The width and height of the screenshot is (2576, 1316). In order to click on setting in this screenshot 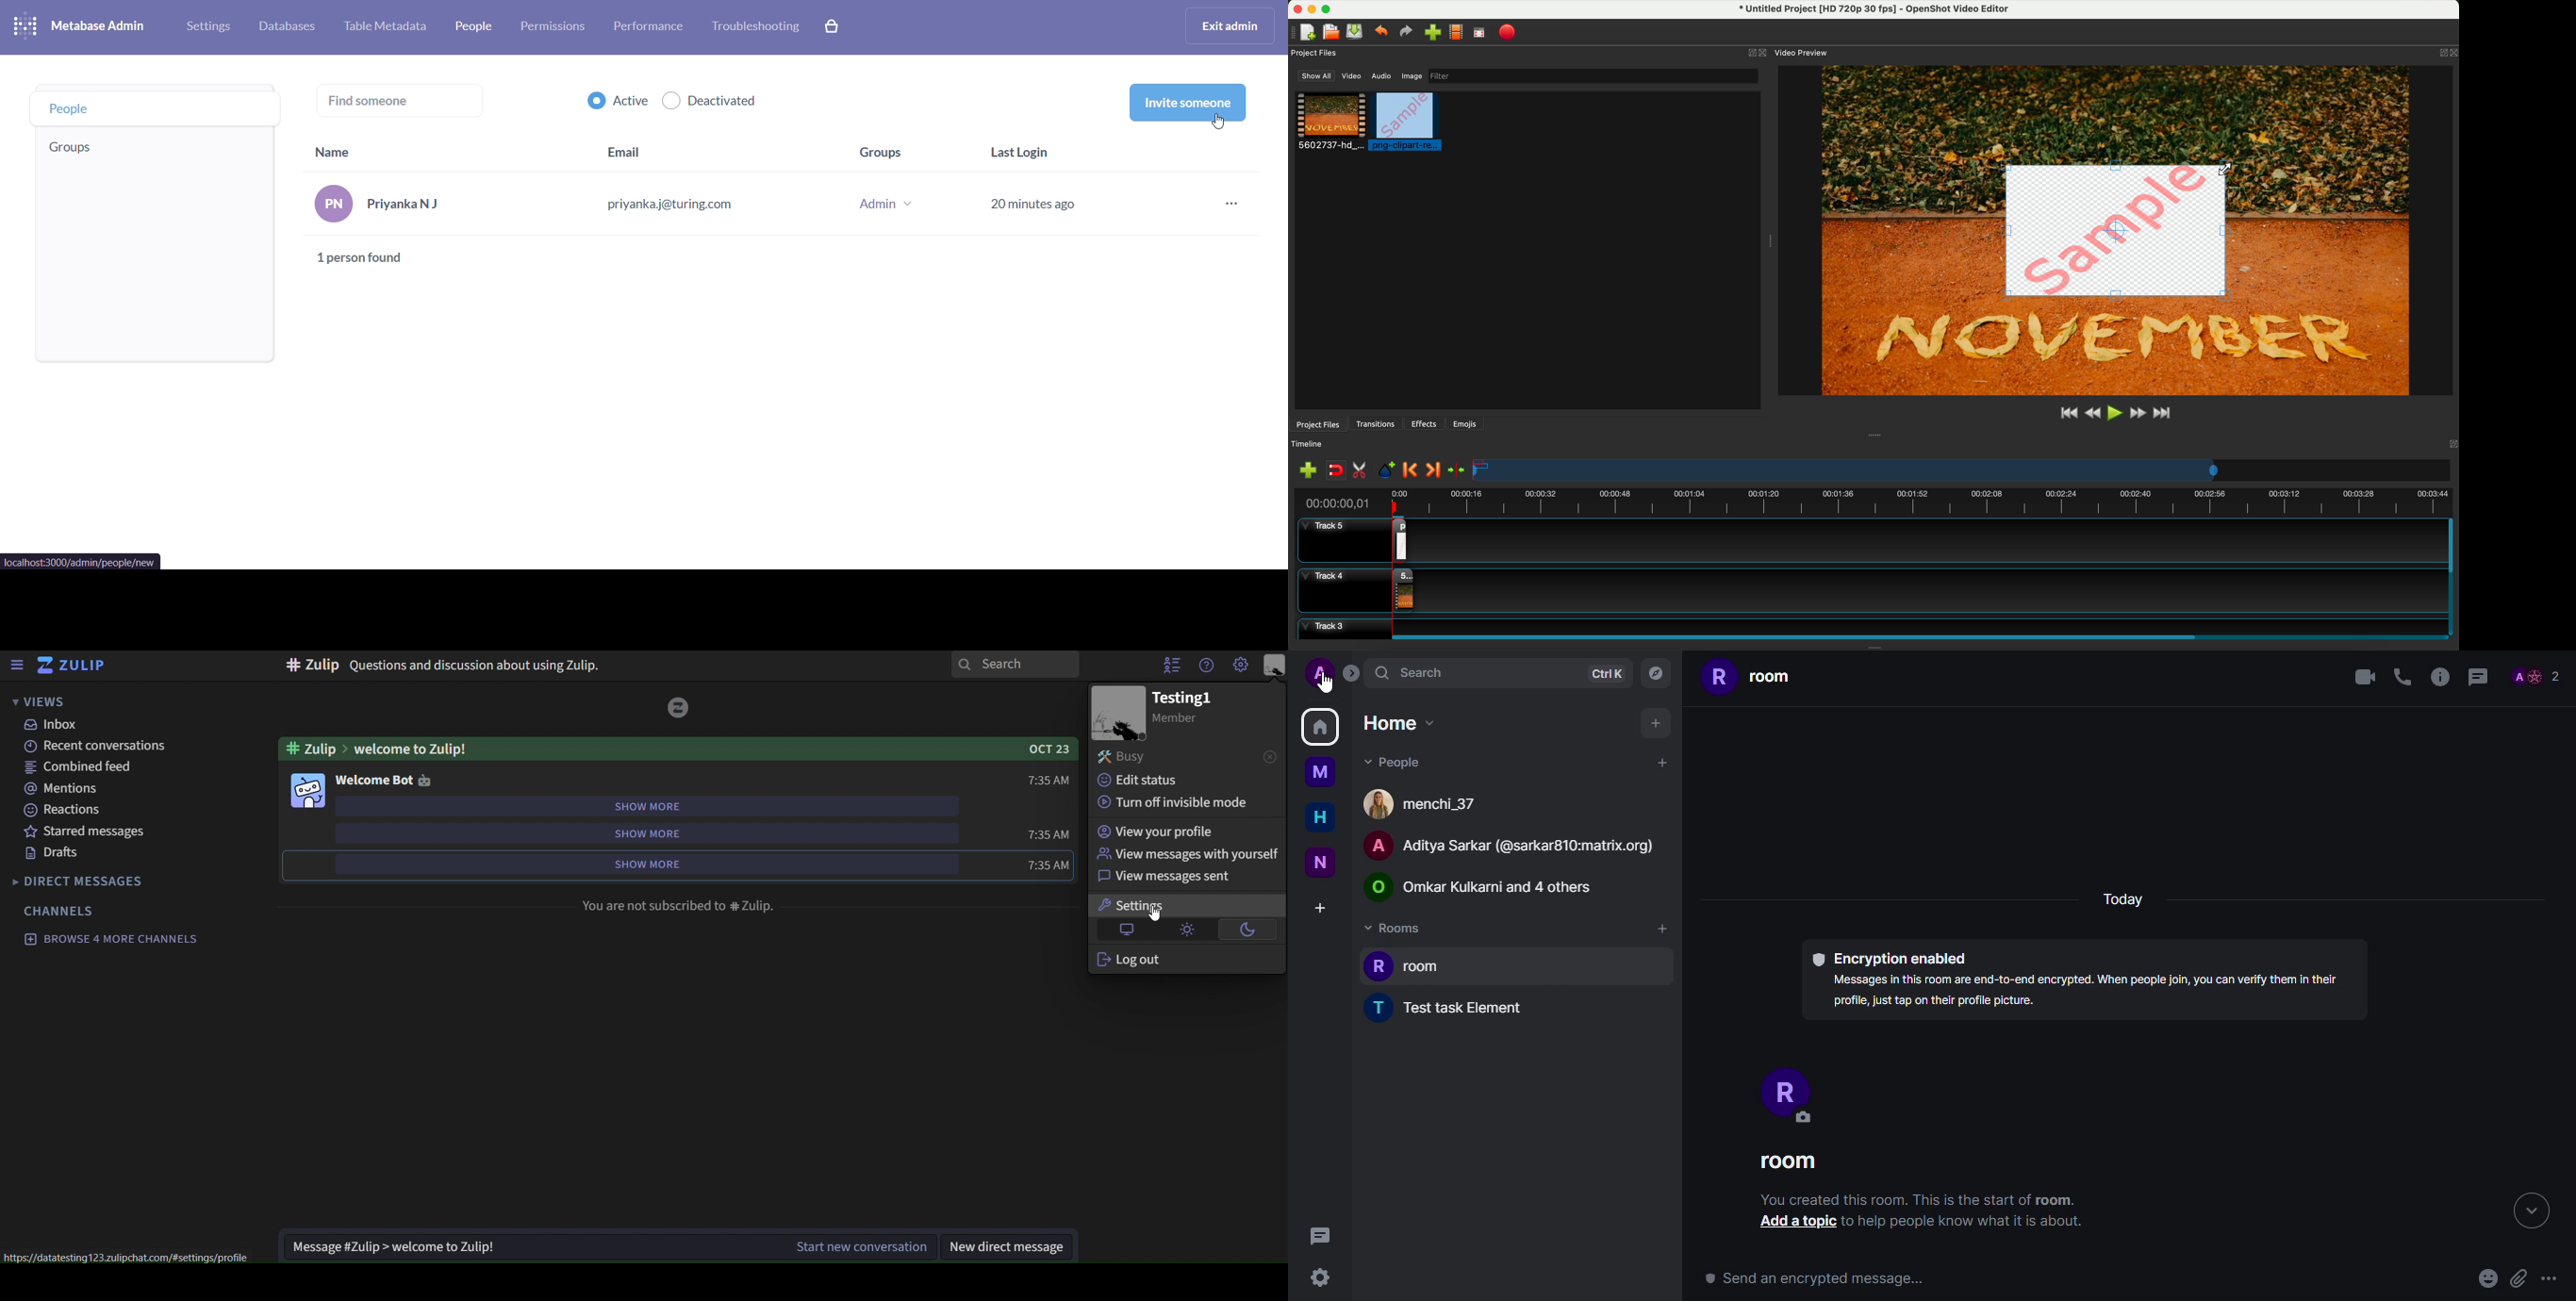, I will do `click(1239, 665)`.